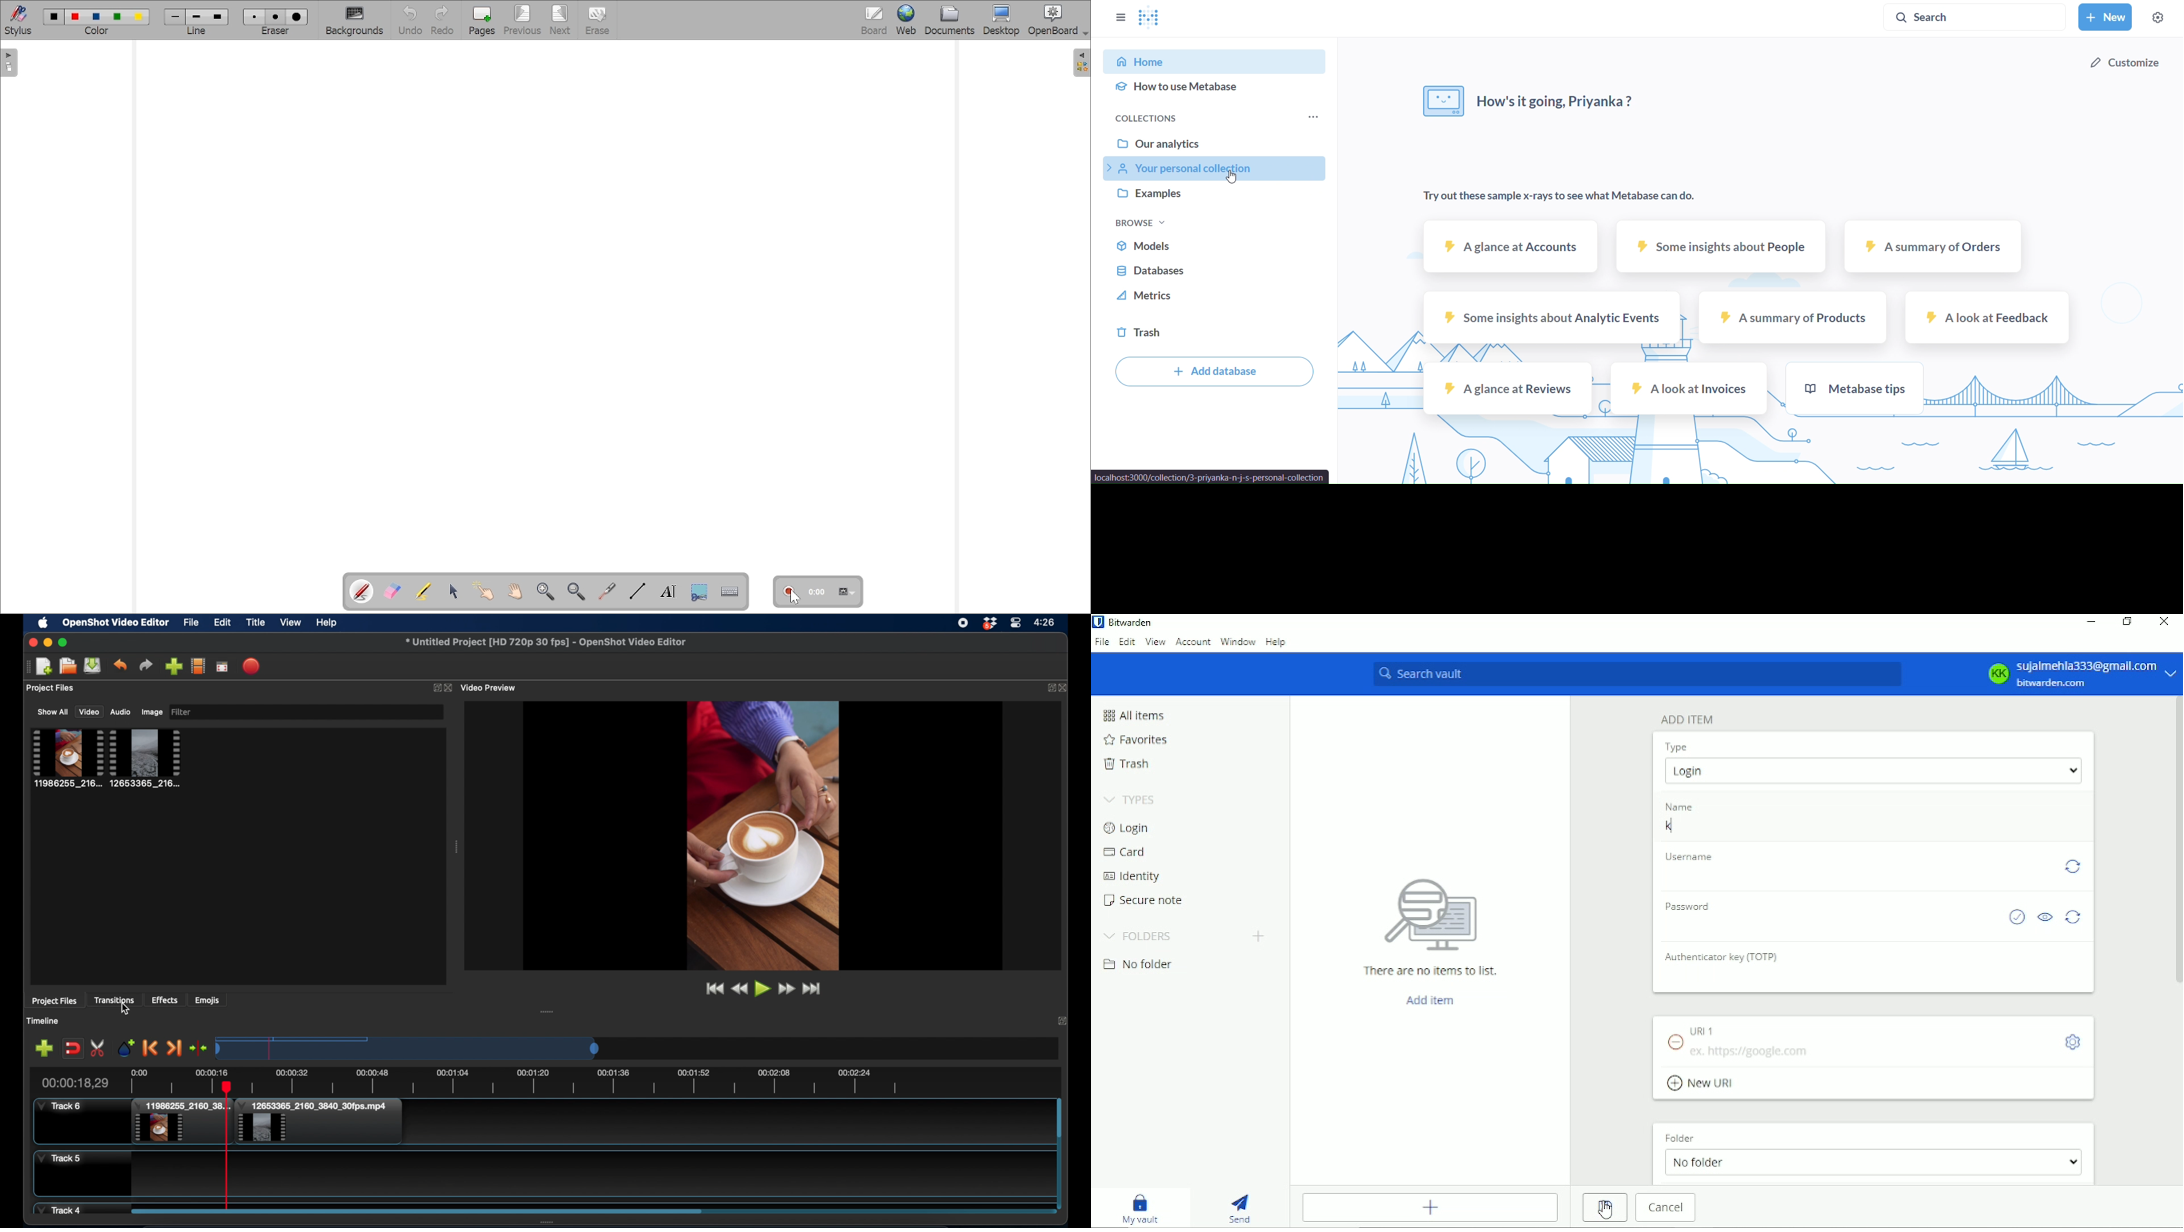 The width and height of the screenshot is (2184, 1232). Describe the element at coordinates (1133, 715) in the screenshot. I see `All items` at that location.